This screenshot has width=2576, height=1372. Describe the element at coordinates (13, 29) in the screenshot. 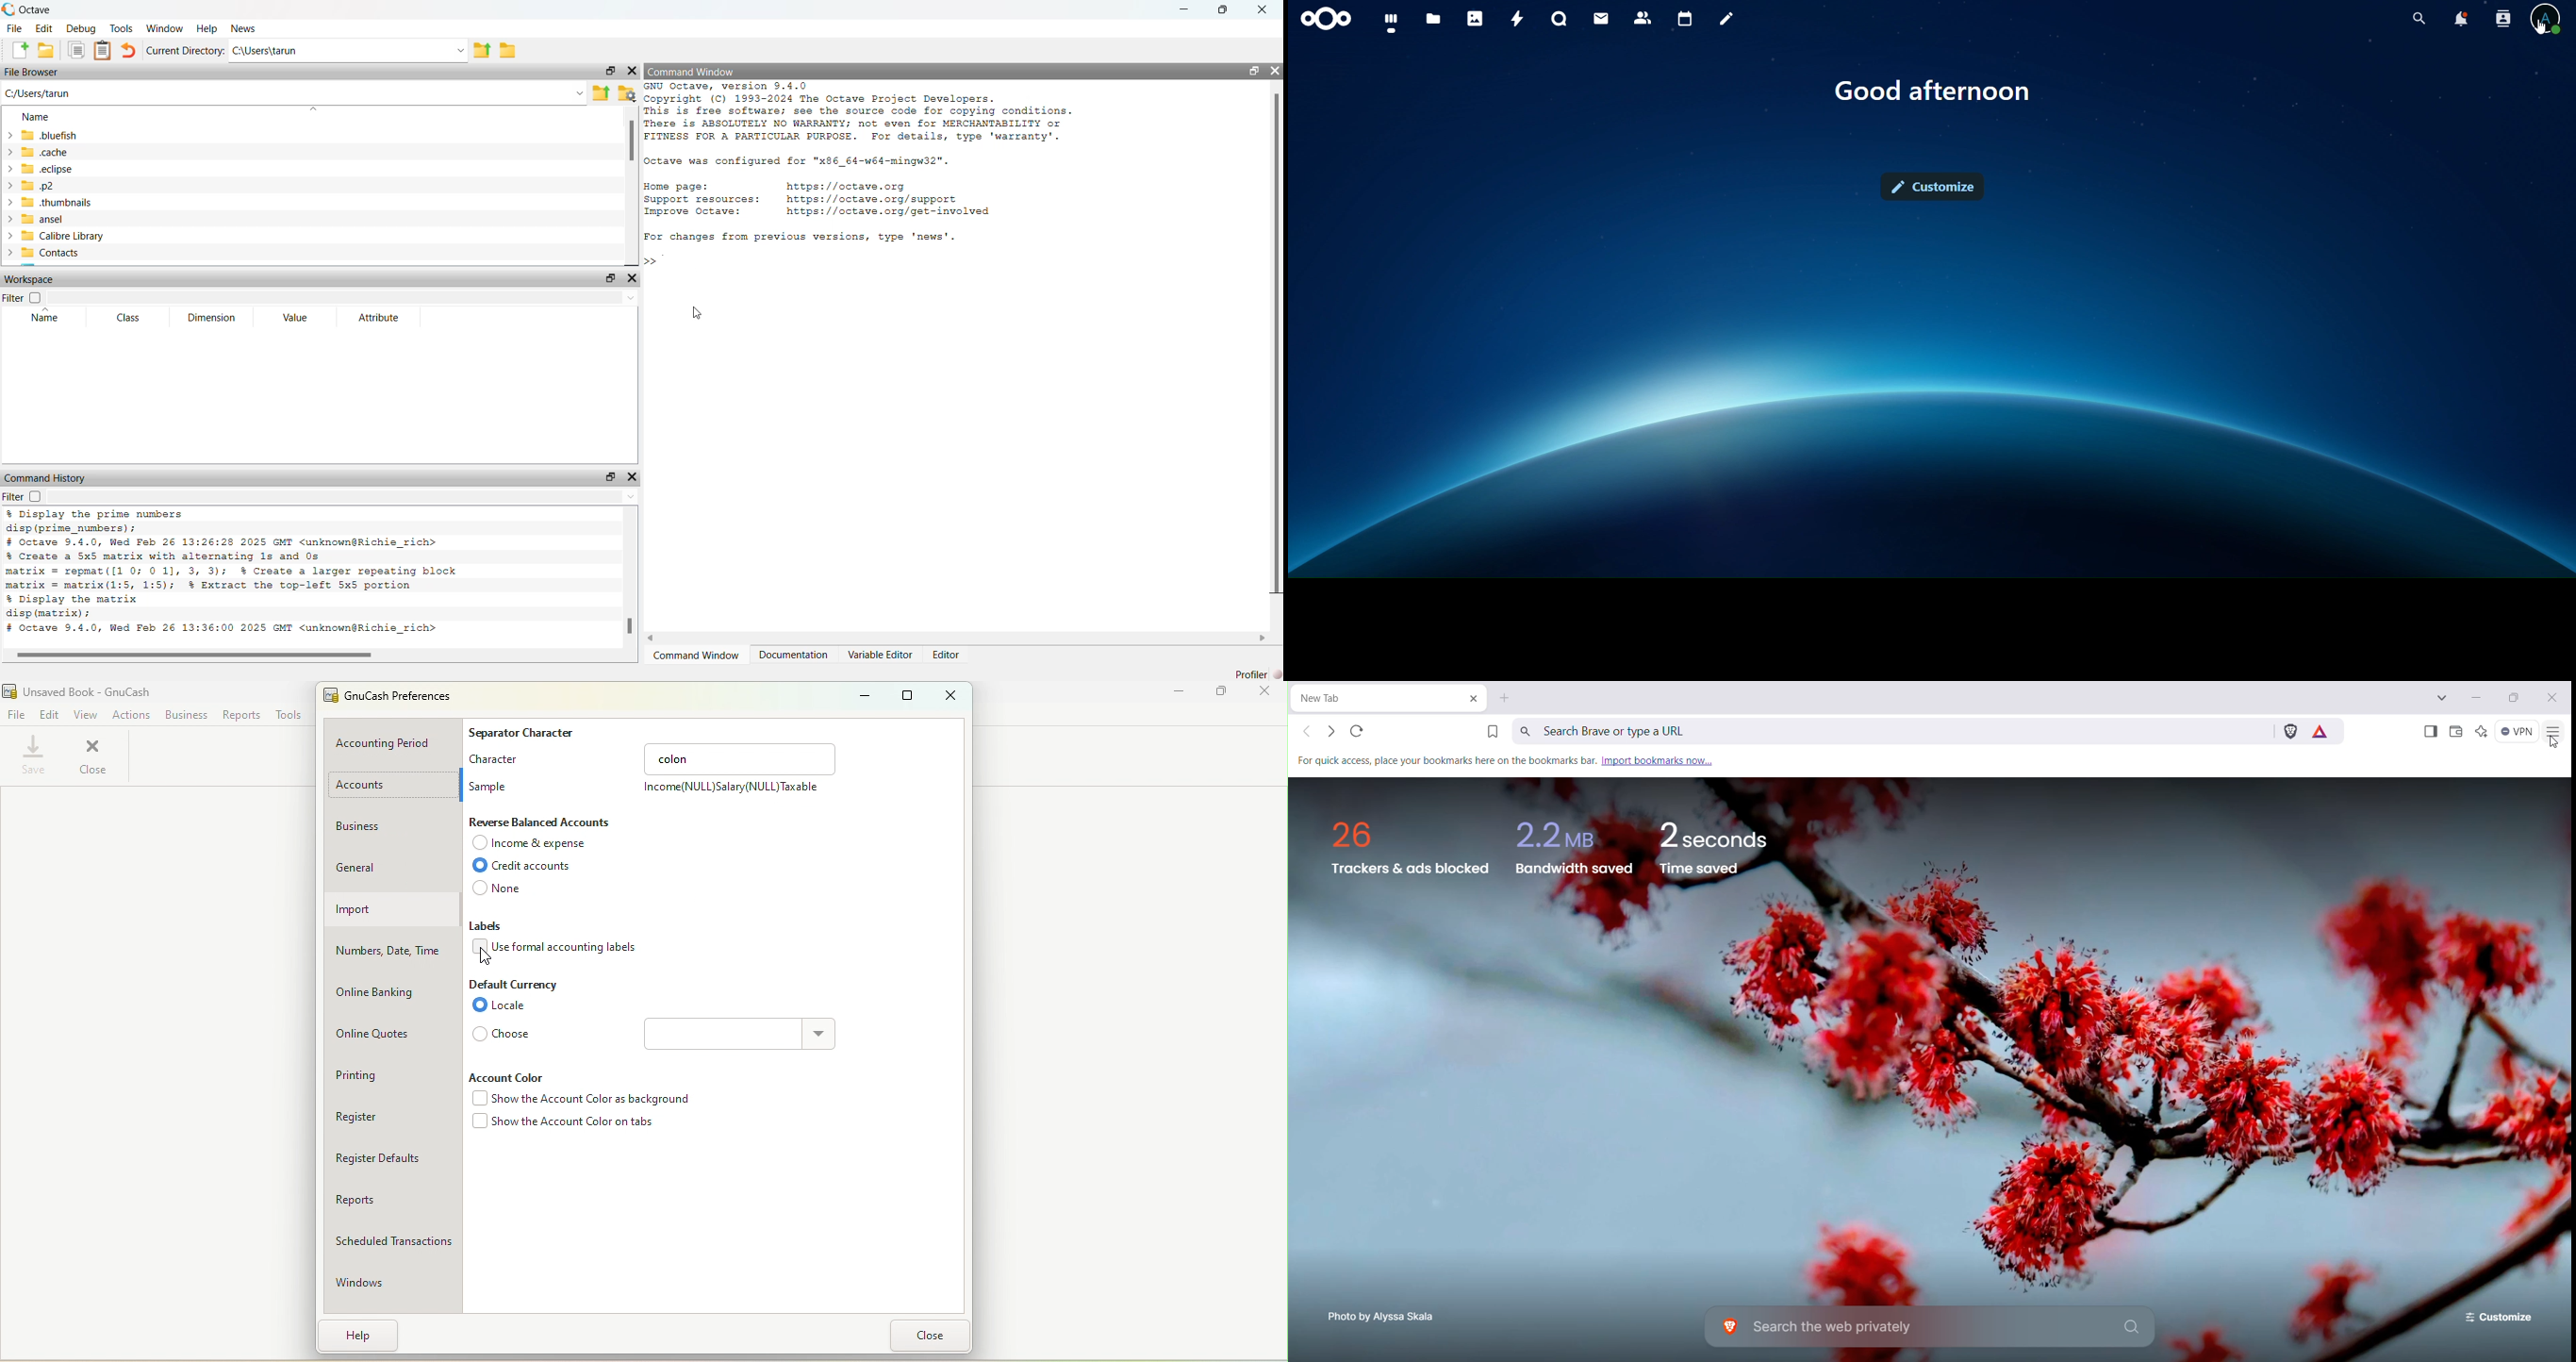

I see `file` at that location.